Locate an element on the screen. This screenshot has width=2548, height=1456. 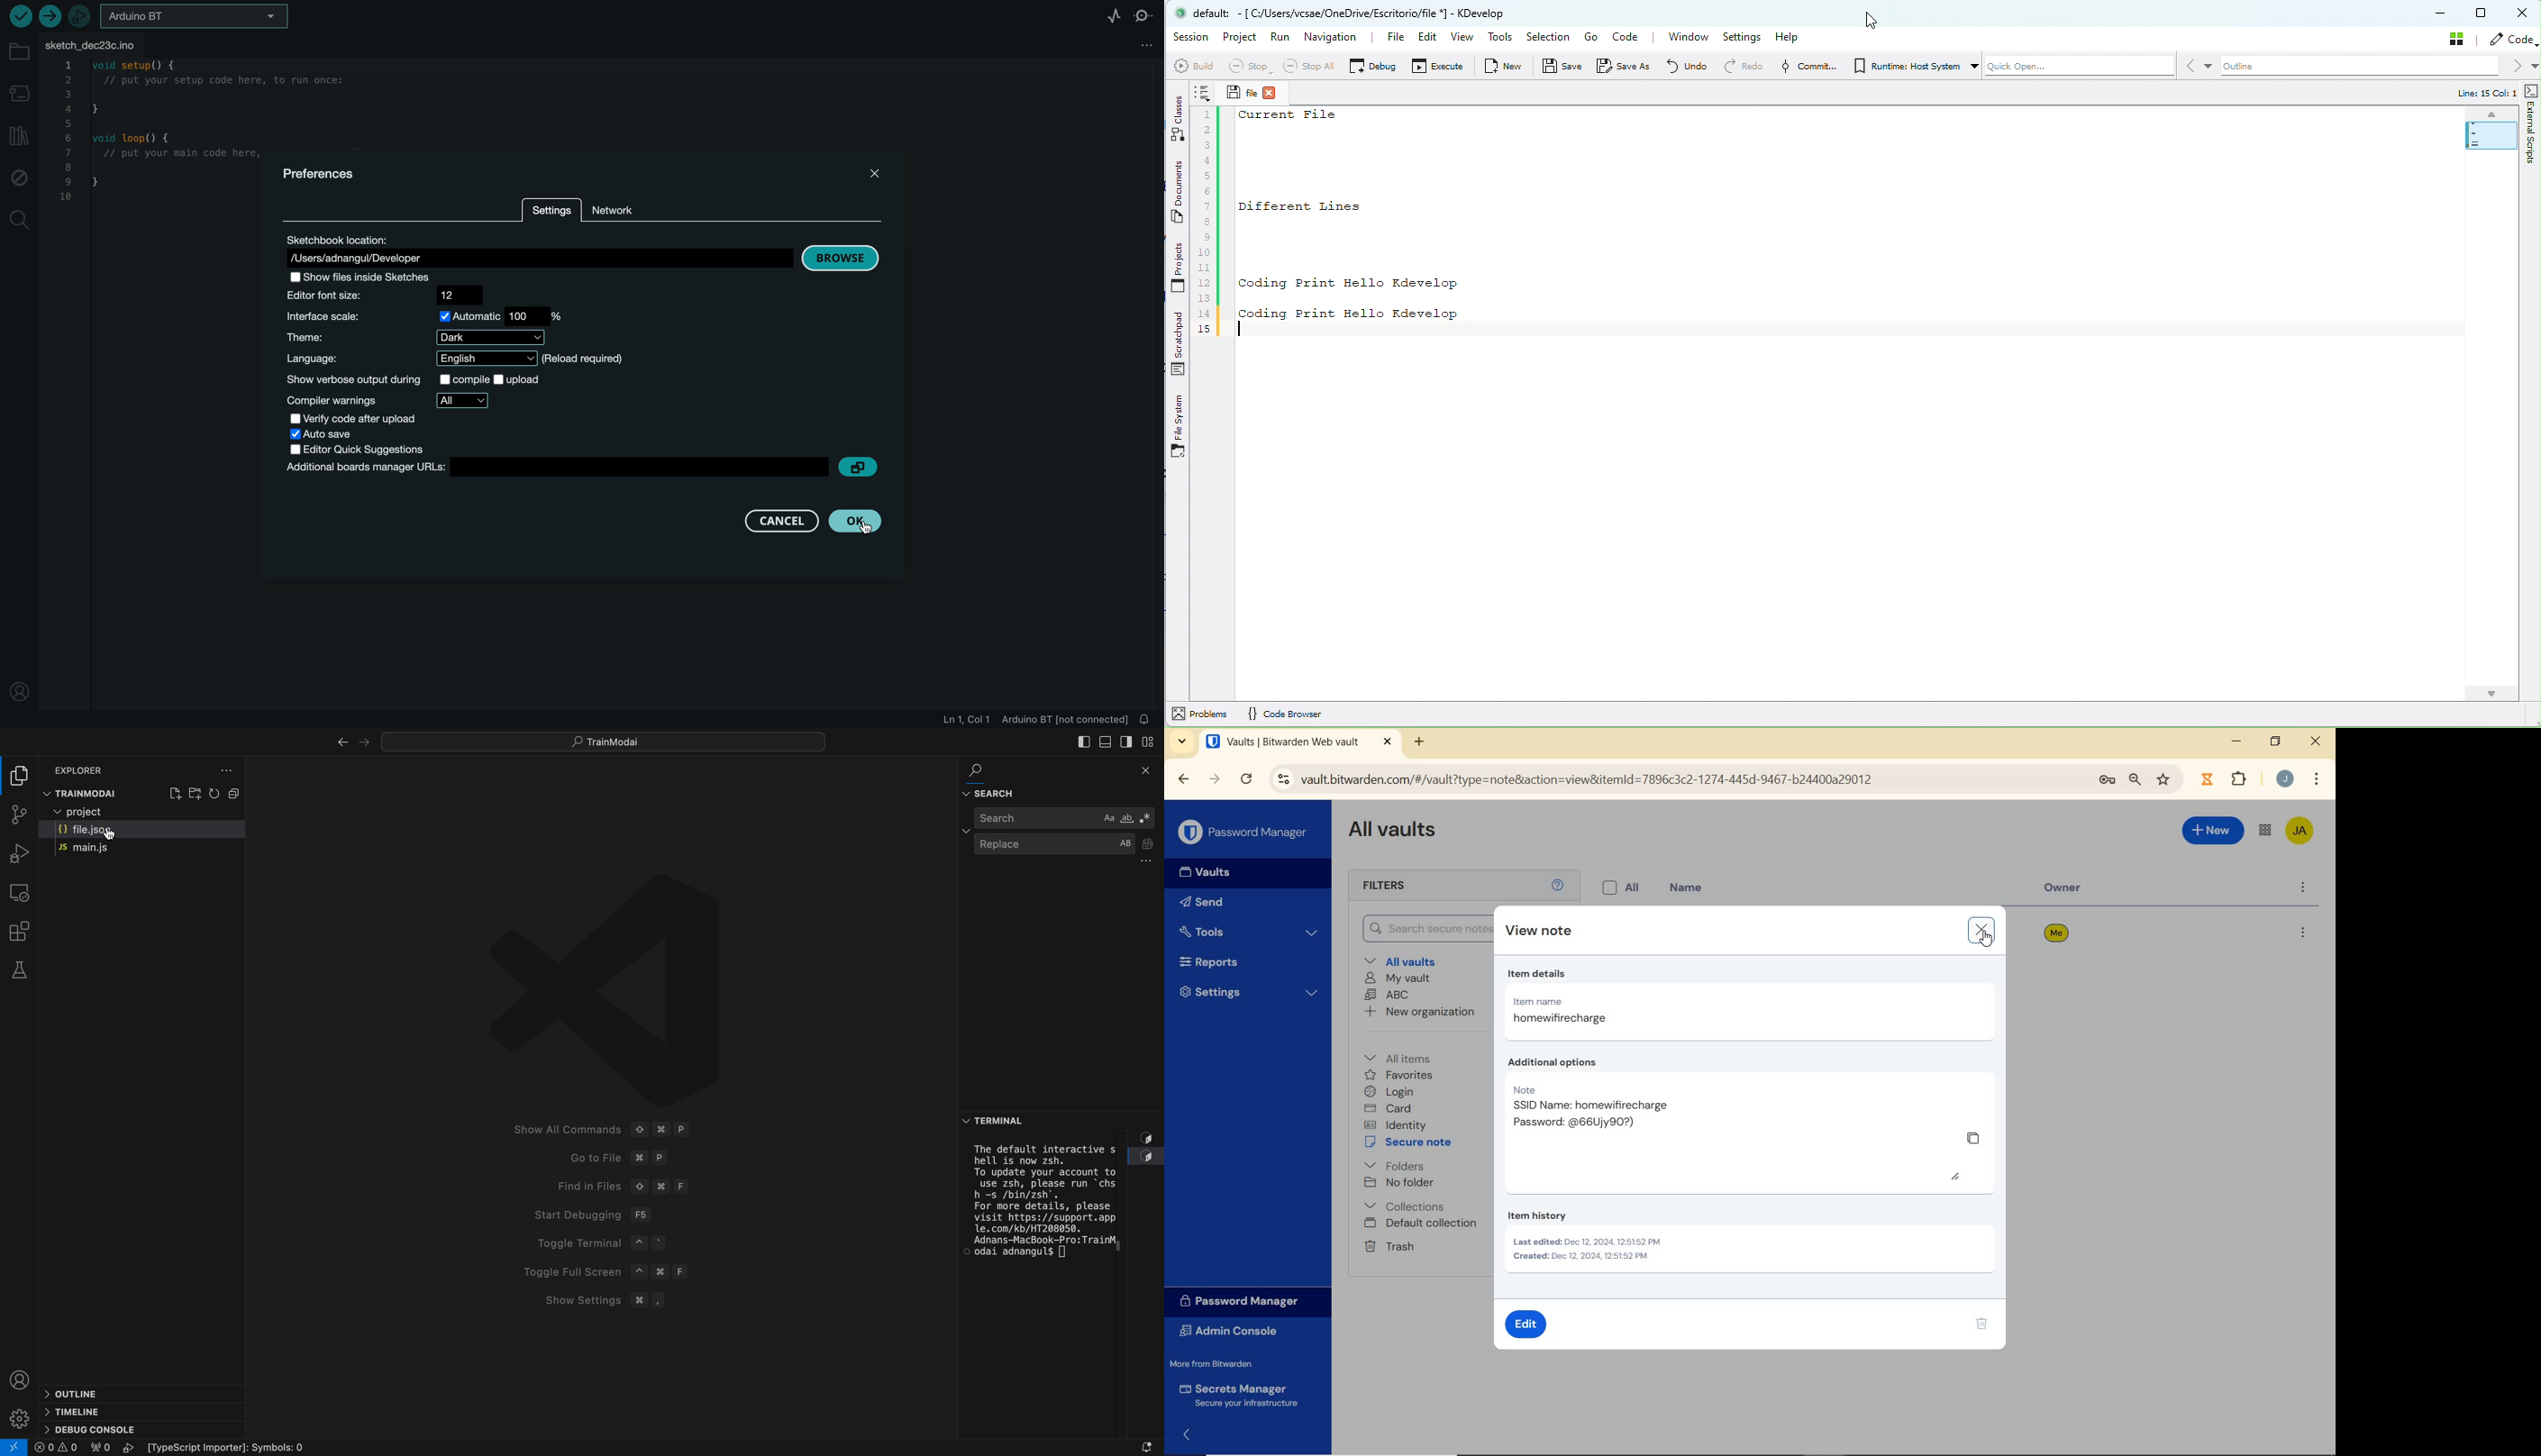
Plugins is located at coordinates (2242, 778).